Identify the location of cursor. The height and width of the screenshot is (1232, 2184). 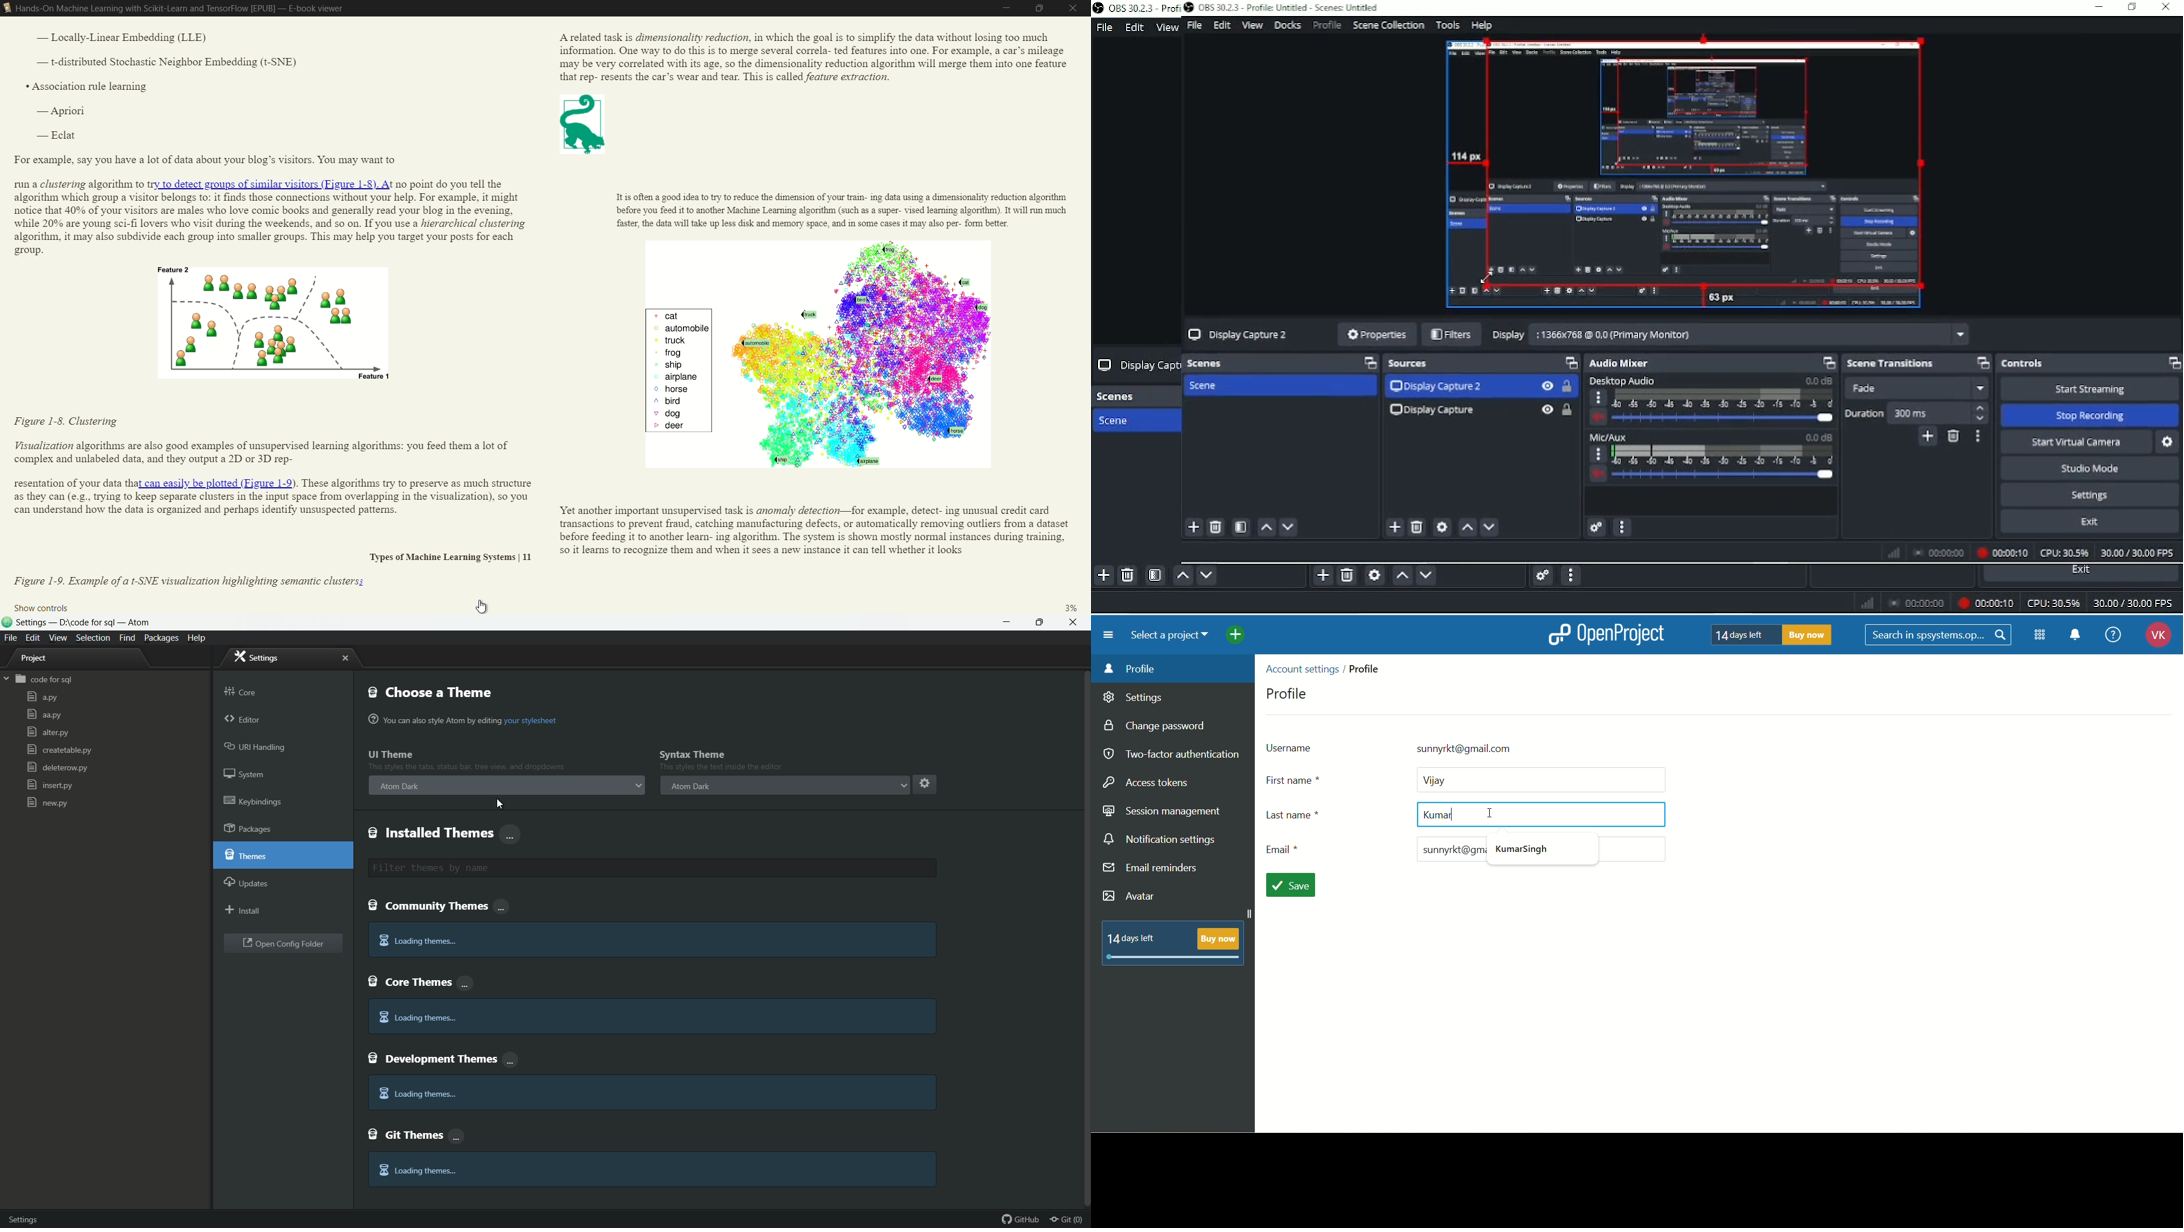
(1488, 276).